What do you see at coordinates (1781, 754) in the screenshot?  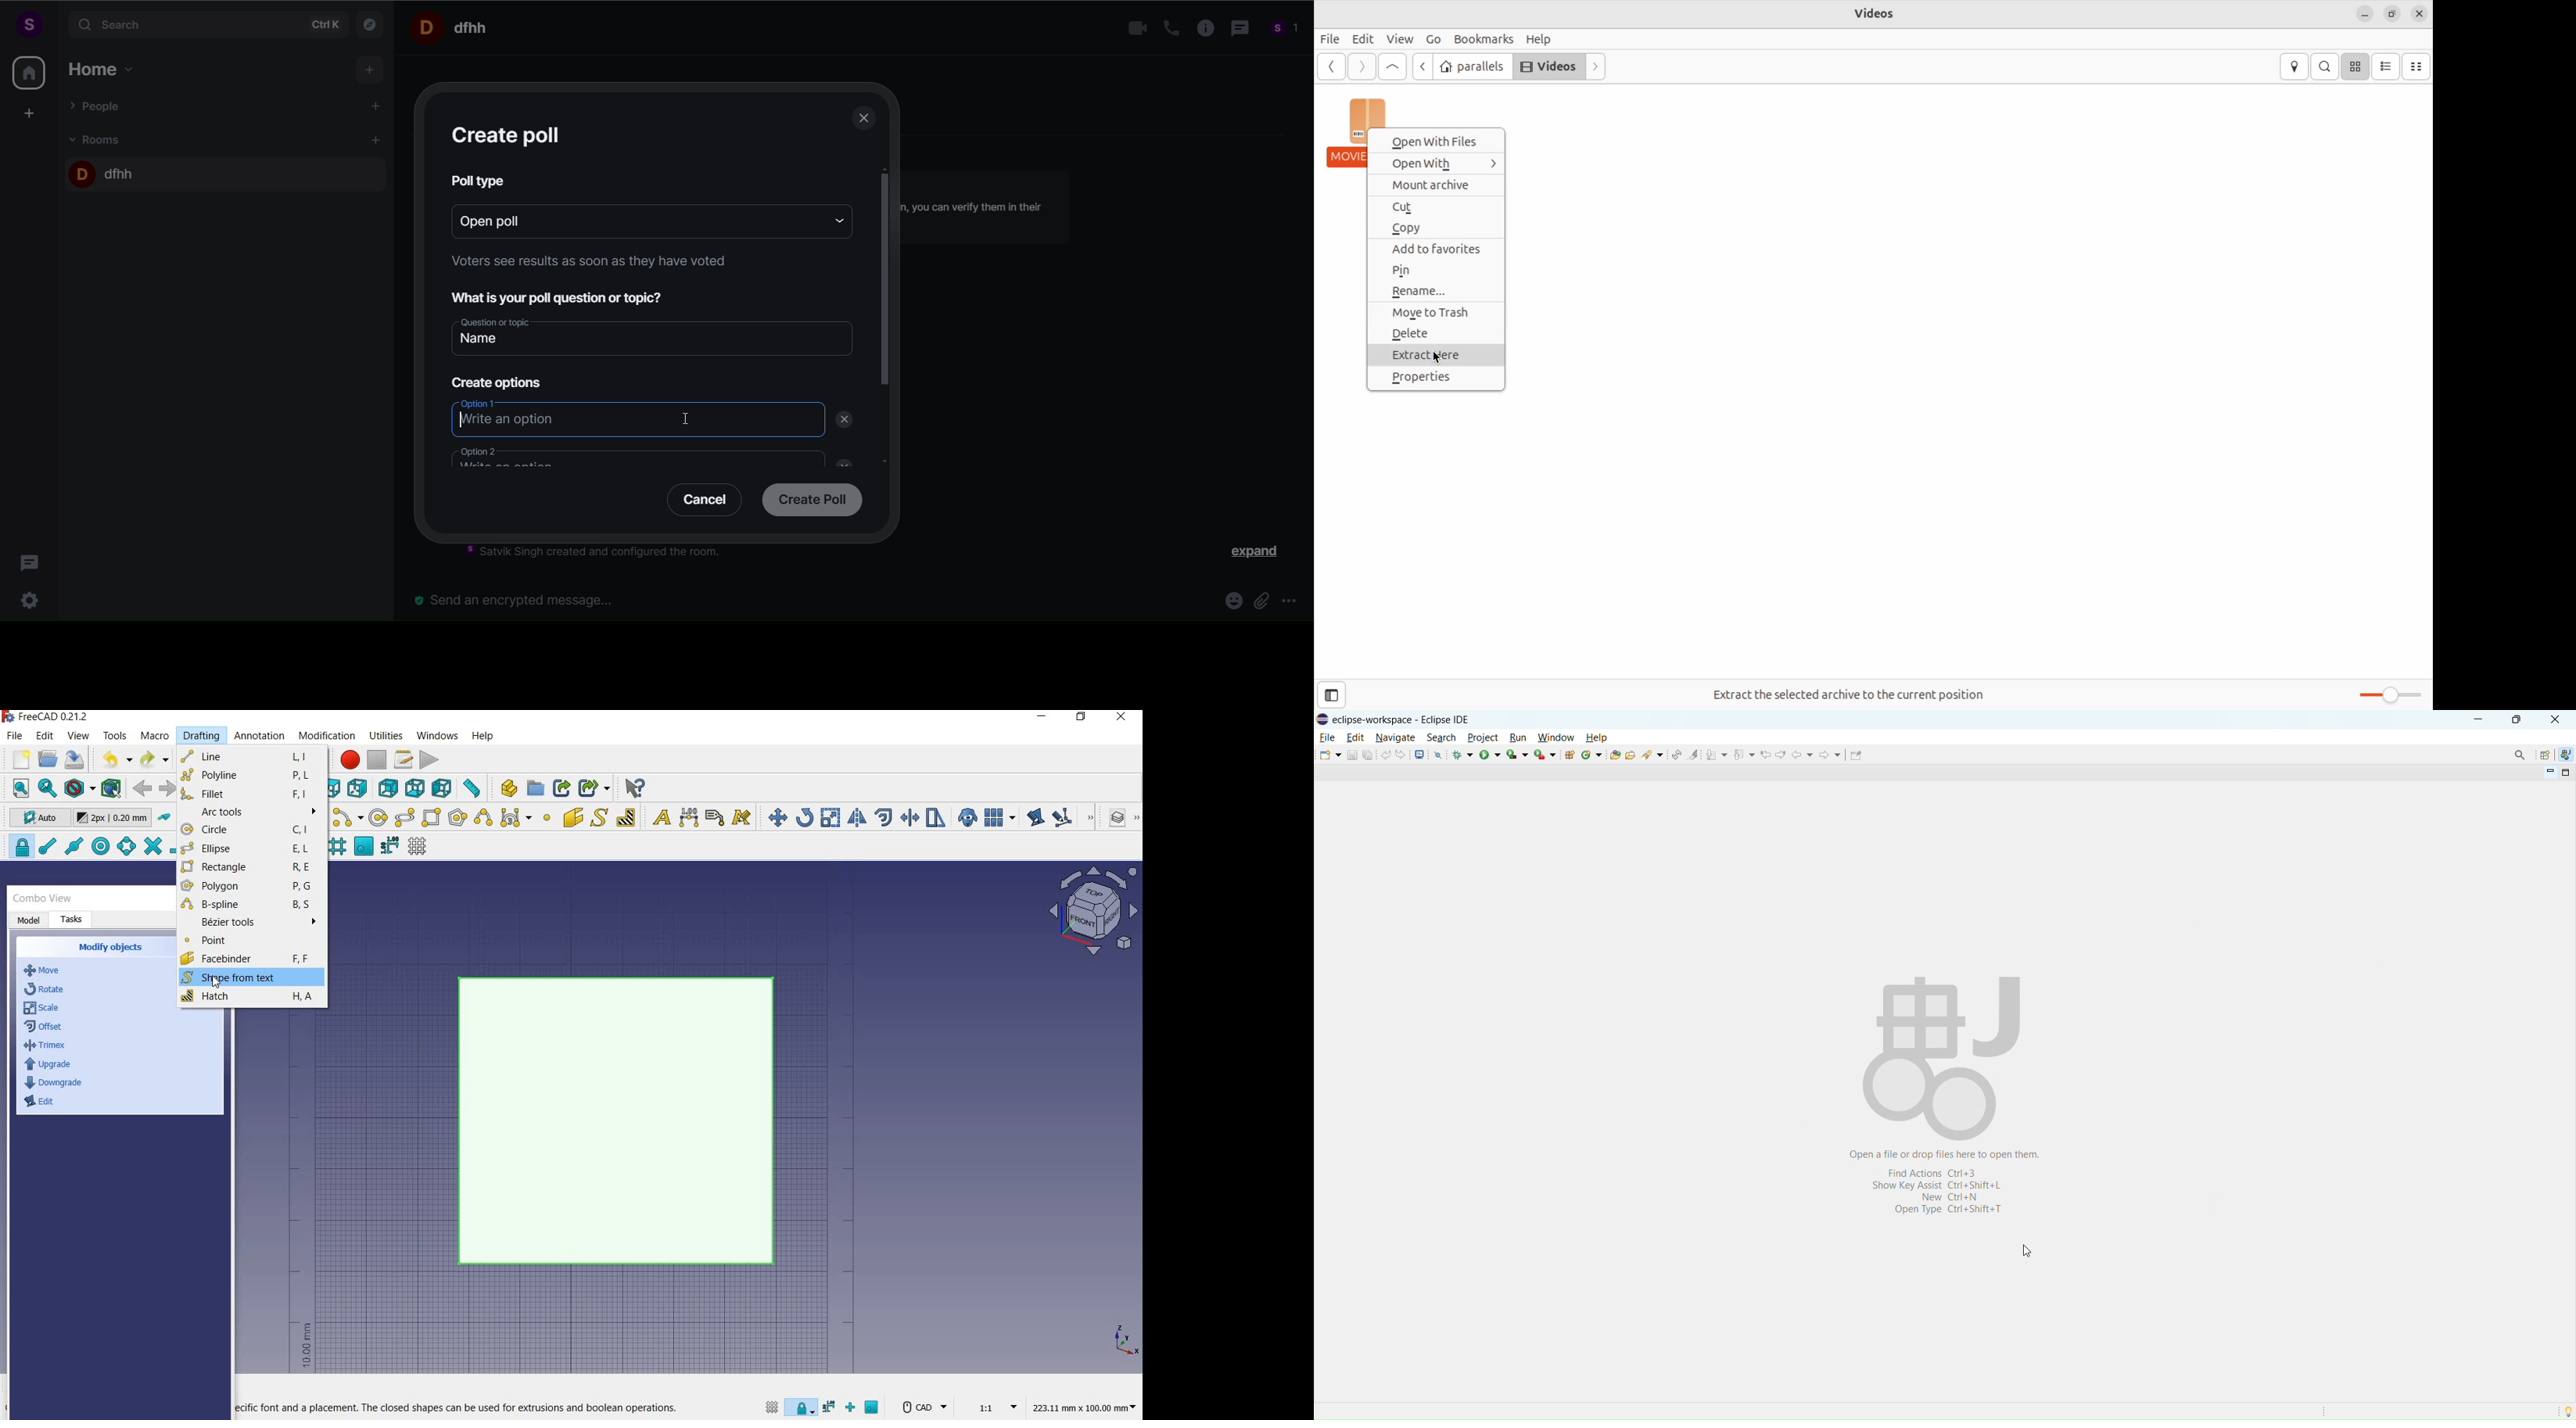 I see `view next location` at bounding box center [1781, 754].